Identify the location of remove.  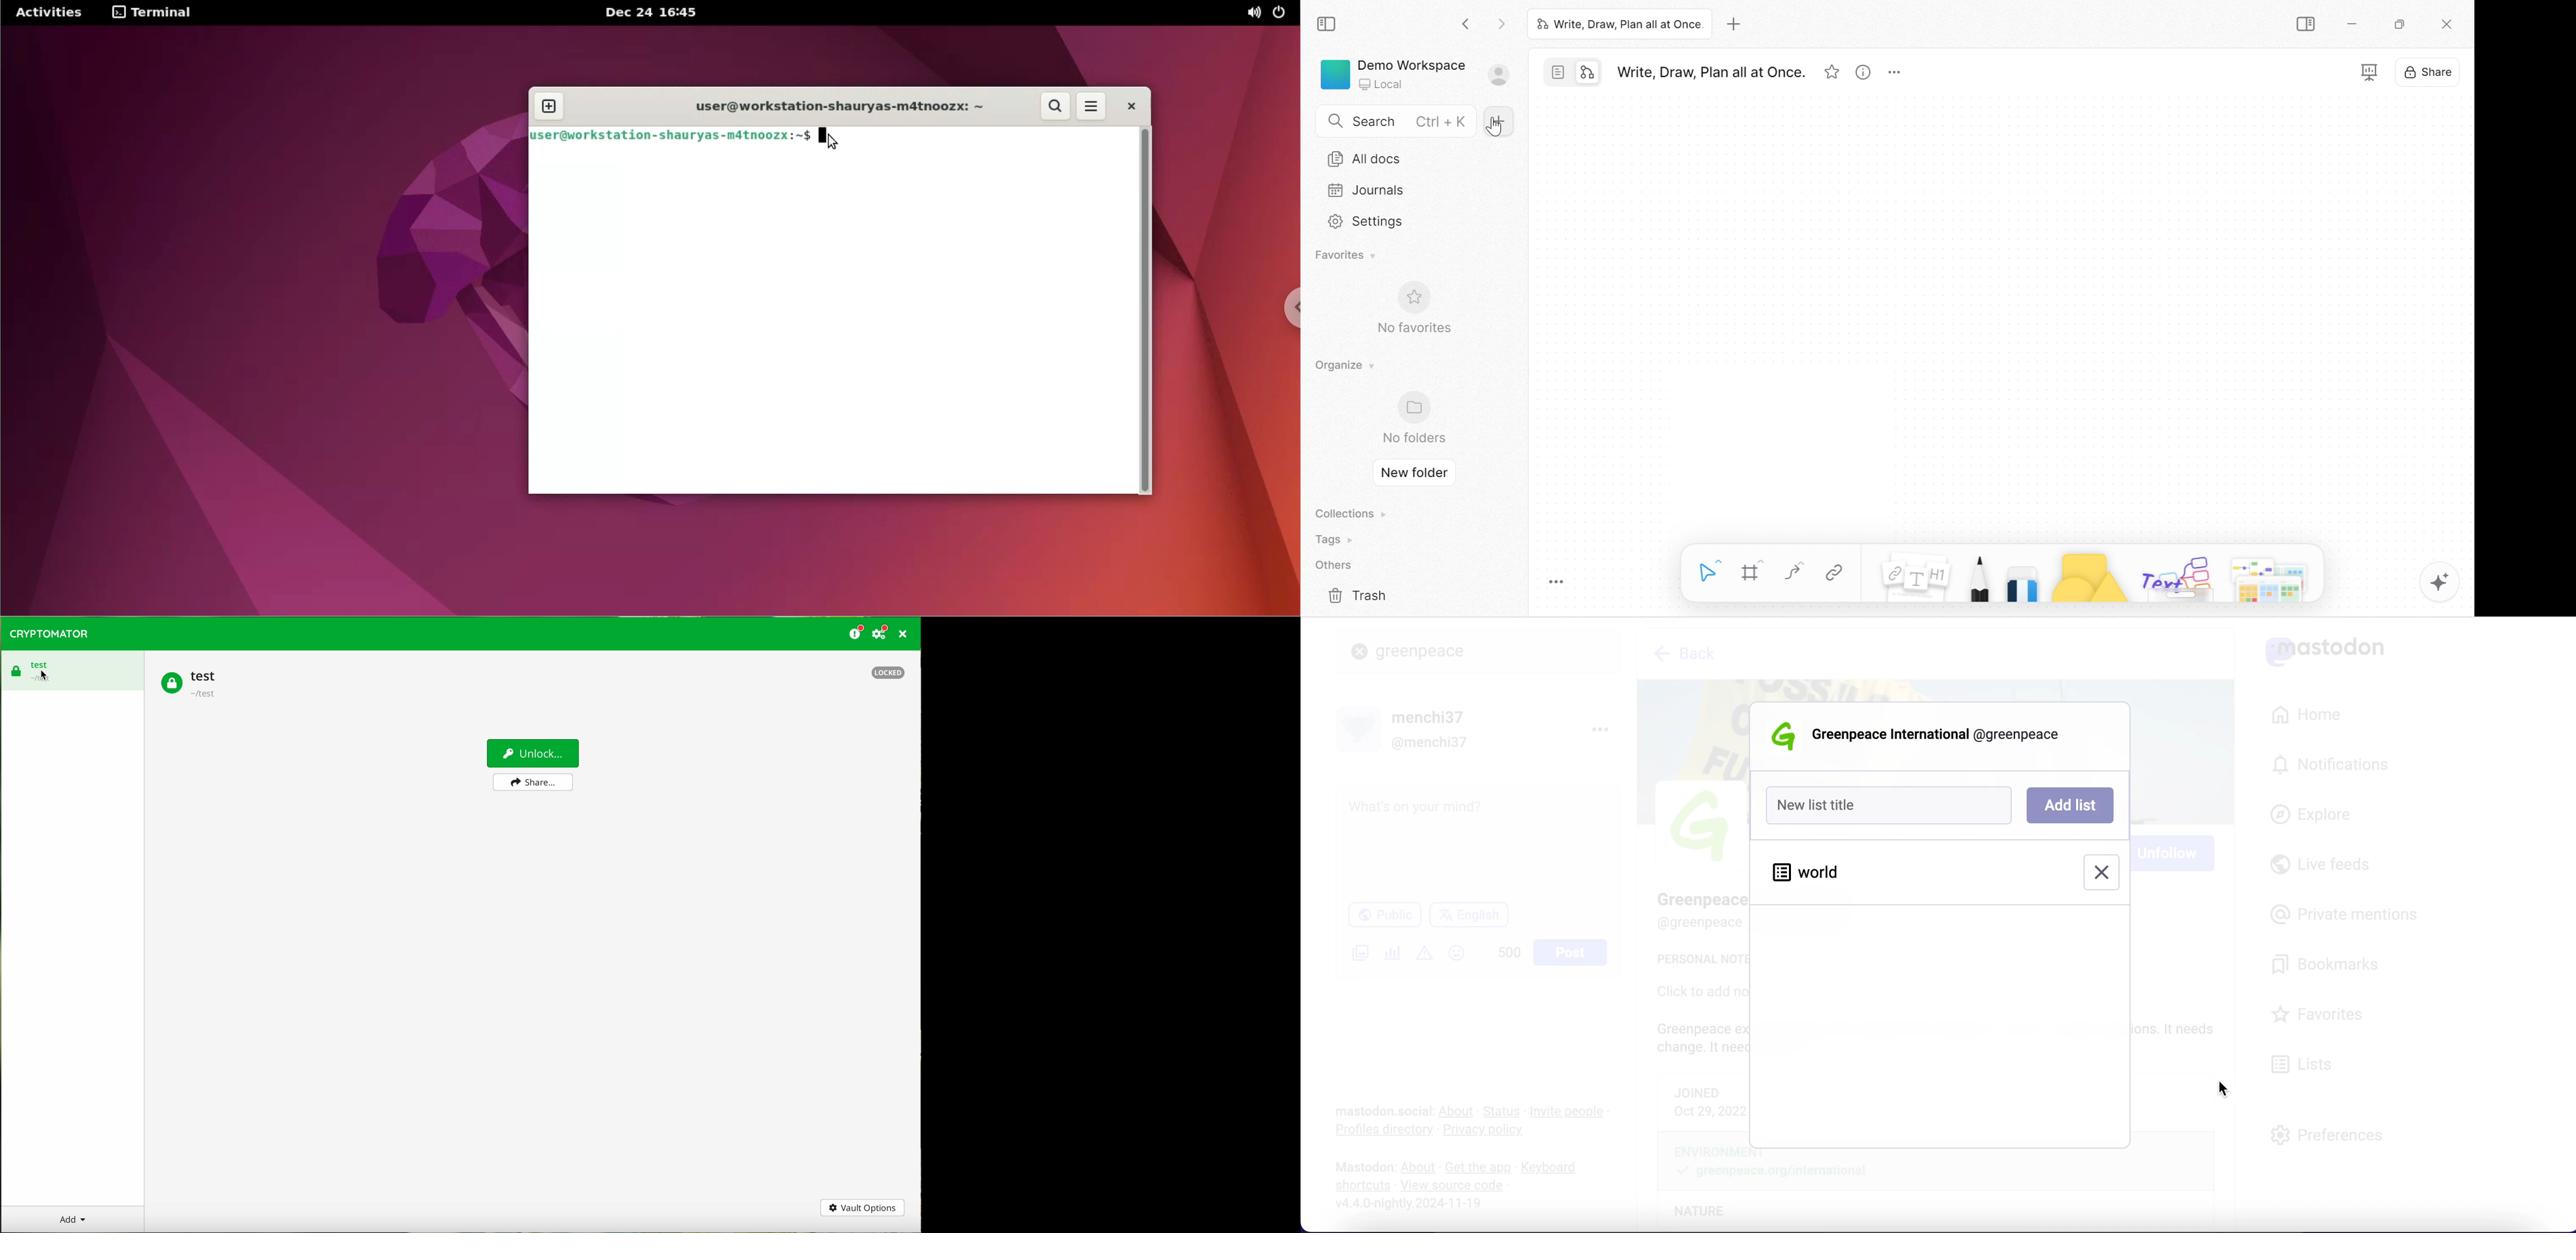
(2104, 872).